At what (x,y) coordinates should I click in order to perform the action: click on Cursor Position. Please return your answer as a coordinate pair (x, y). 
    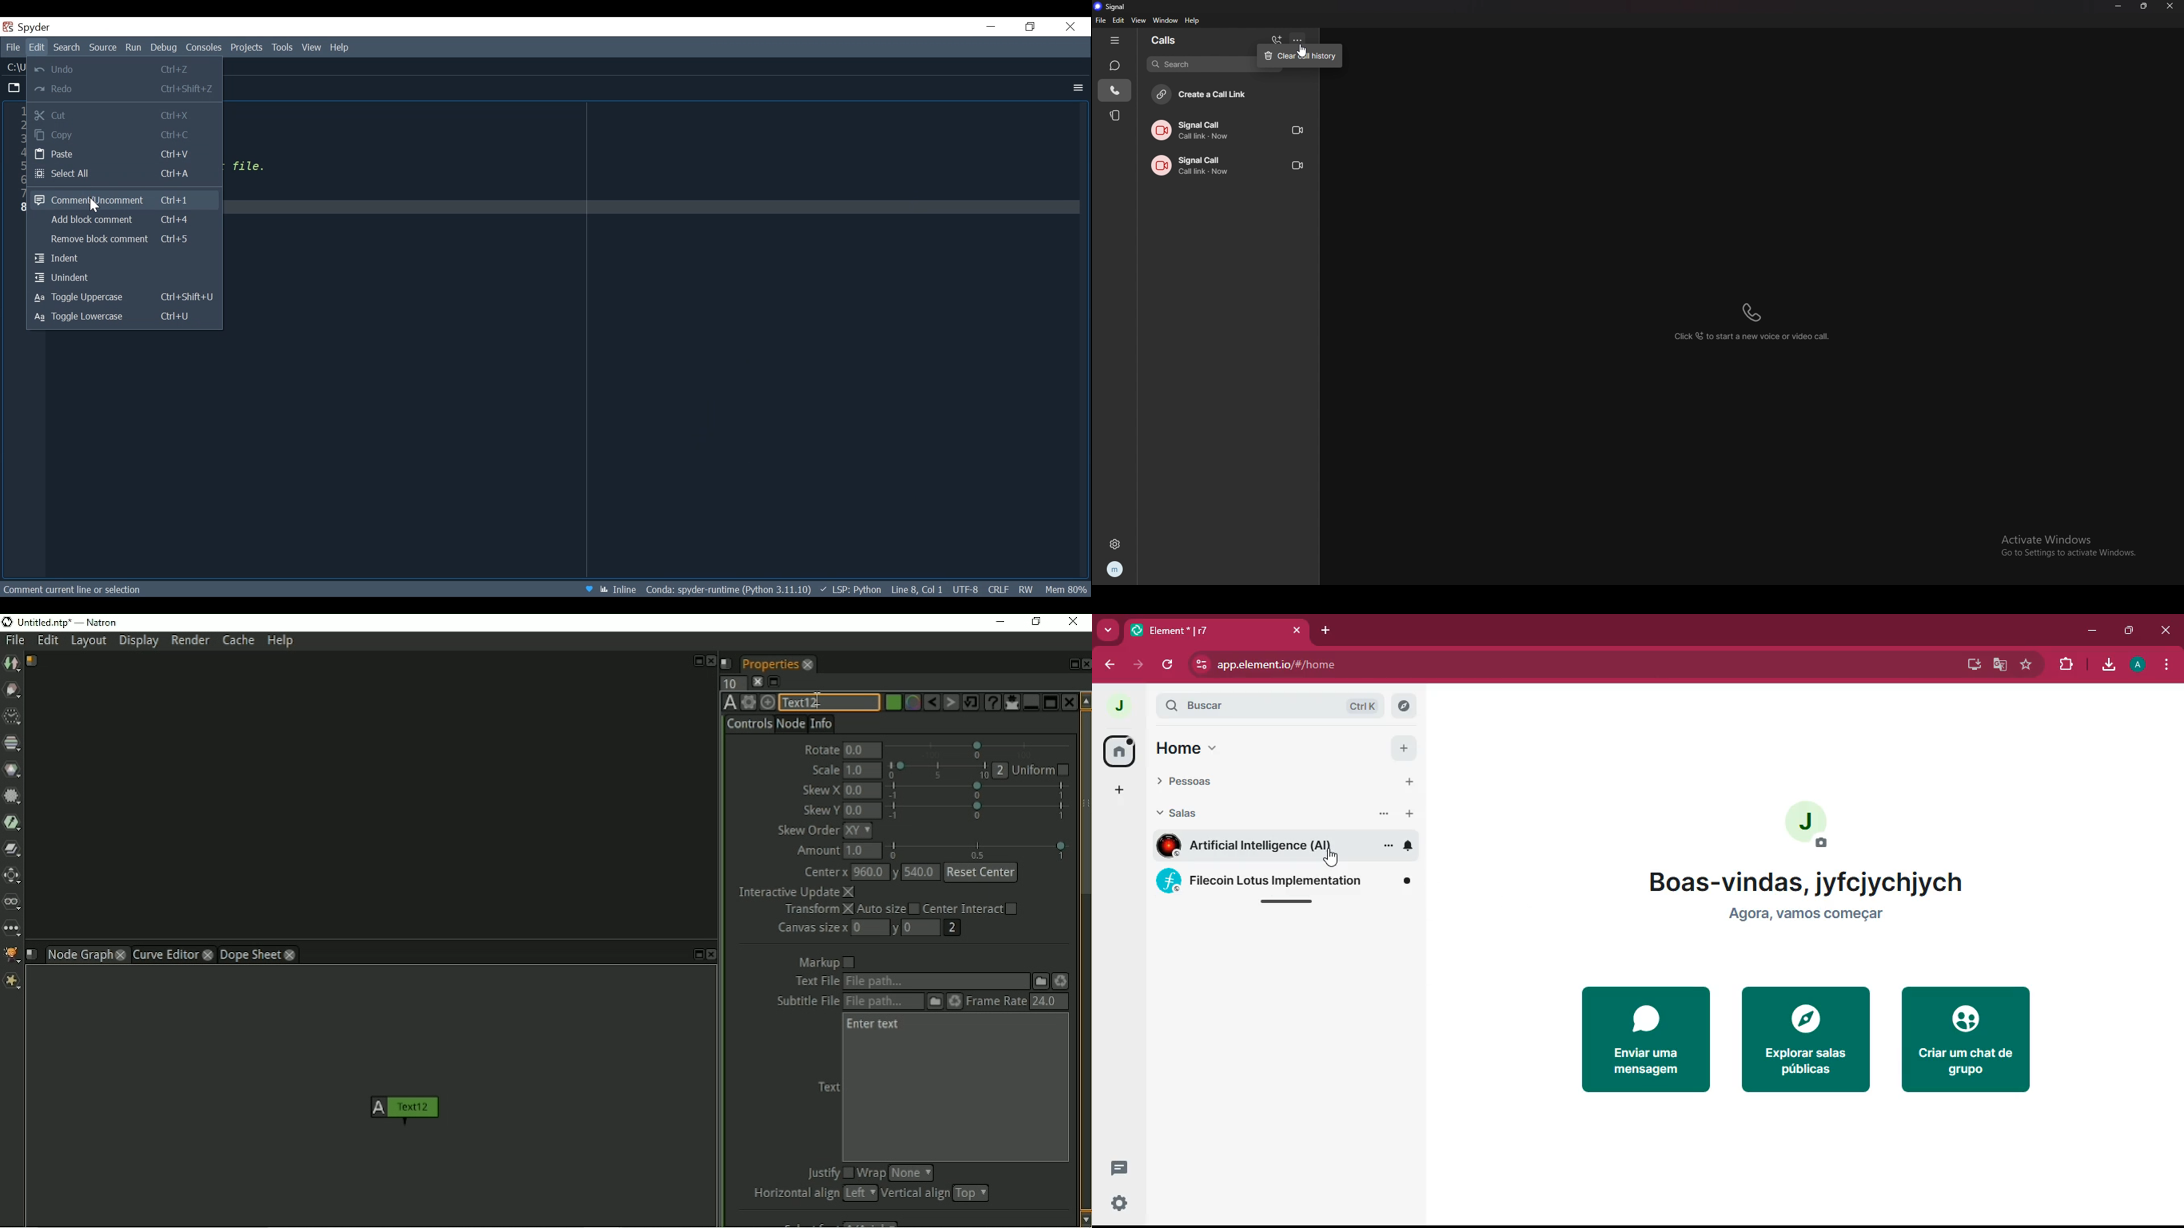
    Looking at the image, I should click on (918, 589).